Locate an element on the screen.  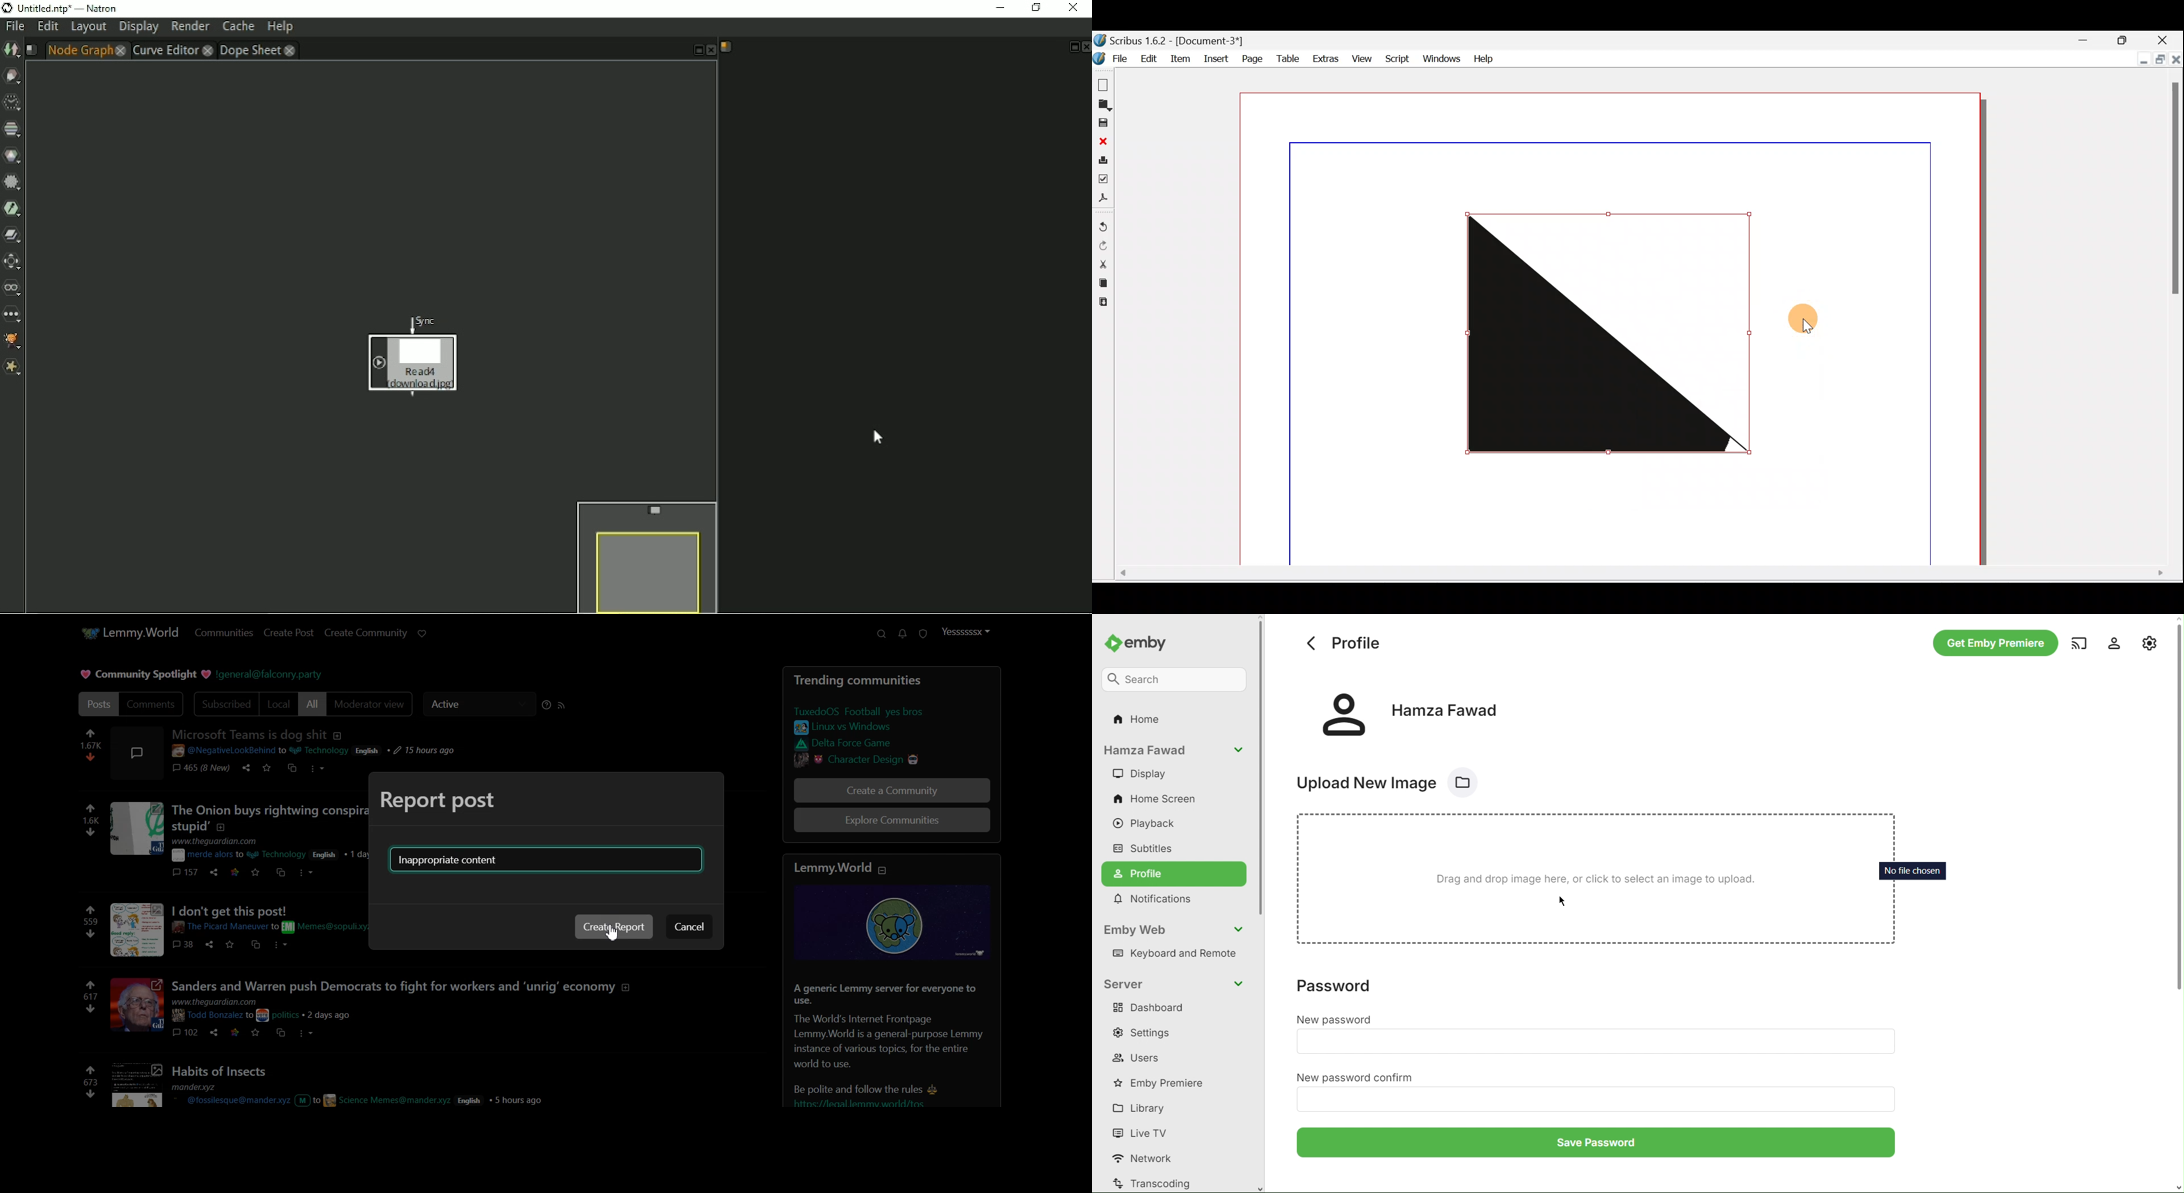
Scroll bar is located at coordinates (1637, 576).